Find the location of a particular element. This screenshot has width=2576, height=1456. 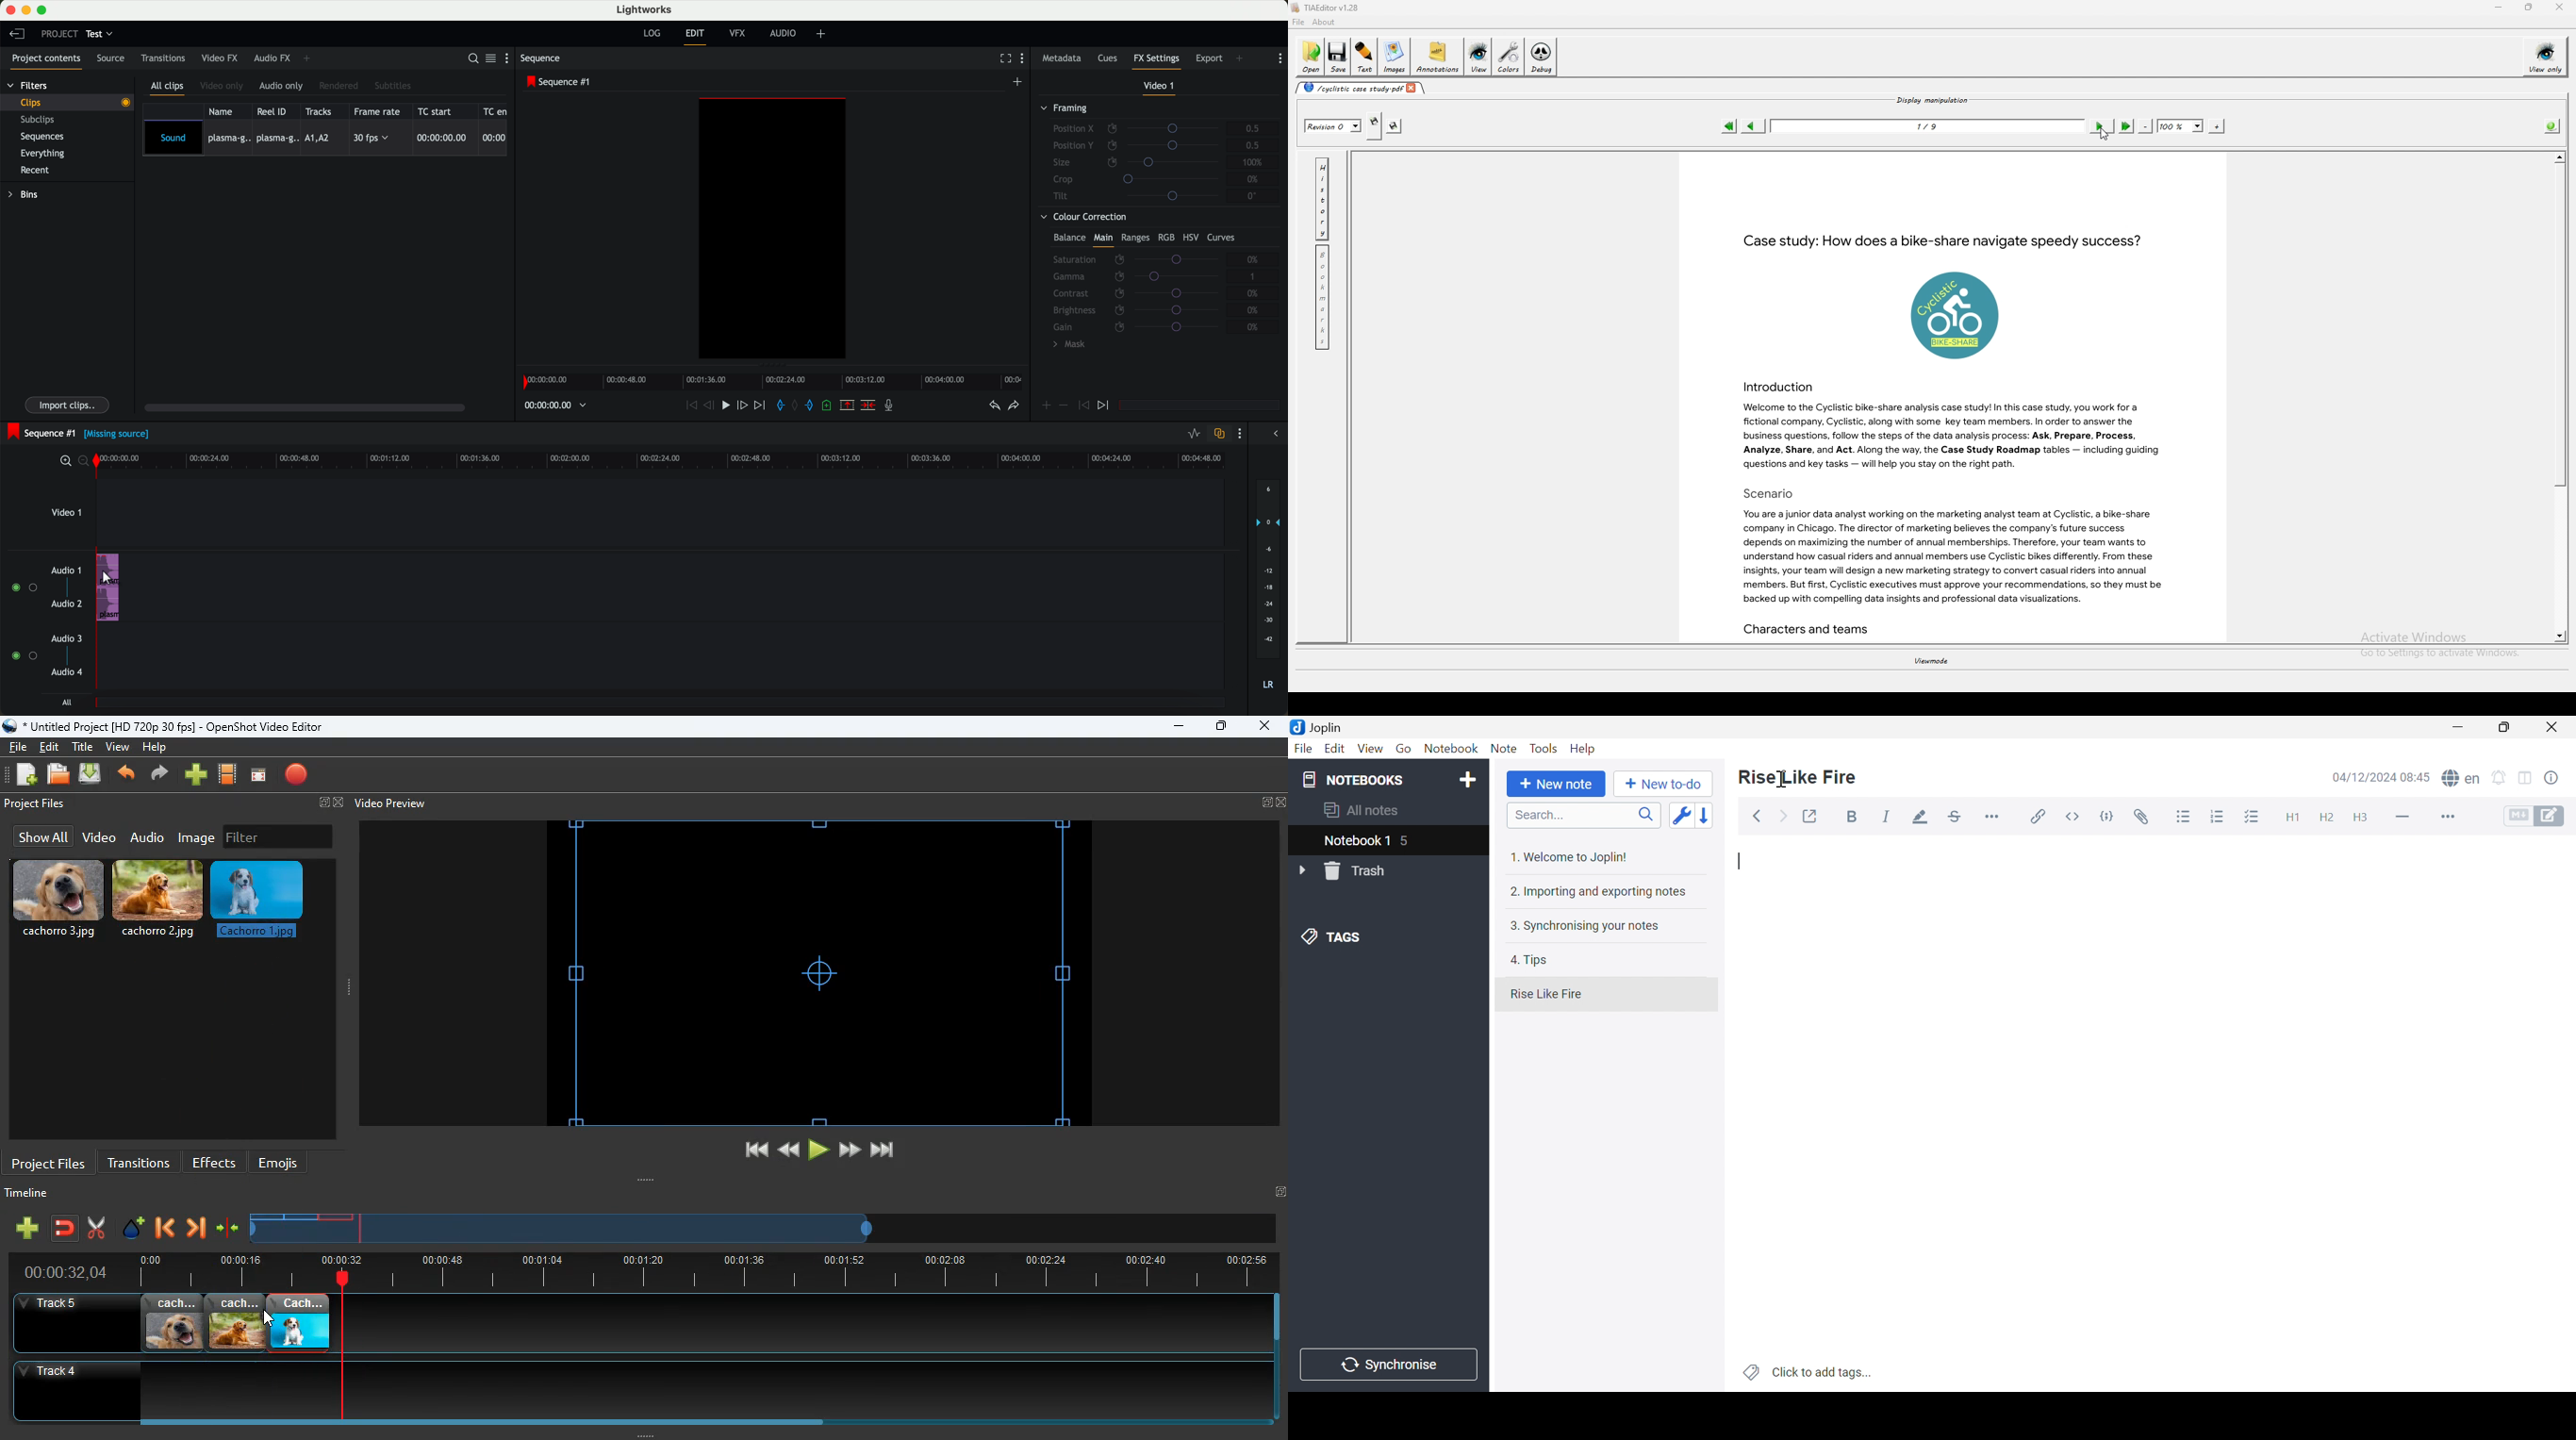

sequences is located at coordinates (46, 139).